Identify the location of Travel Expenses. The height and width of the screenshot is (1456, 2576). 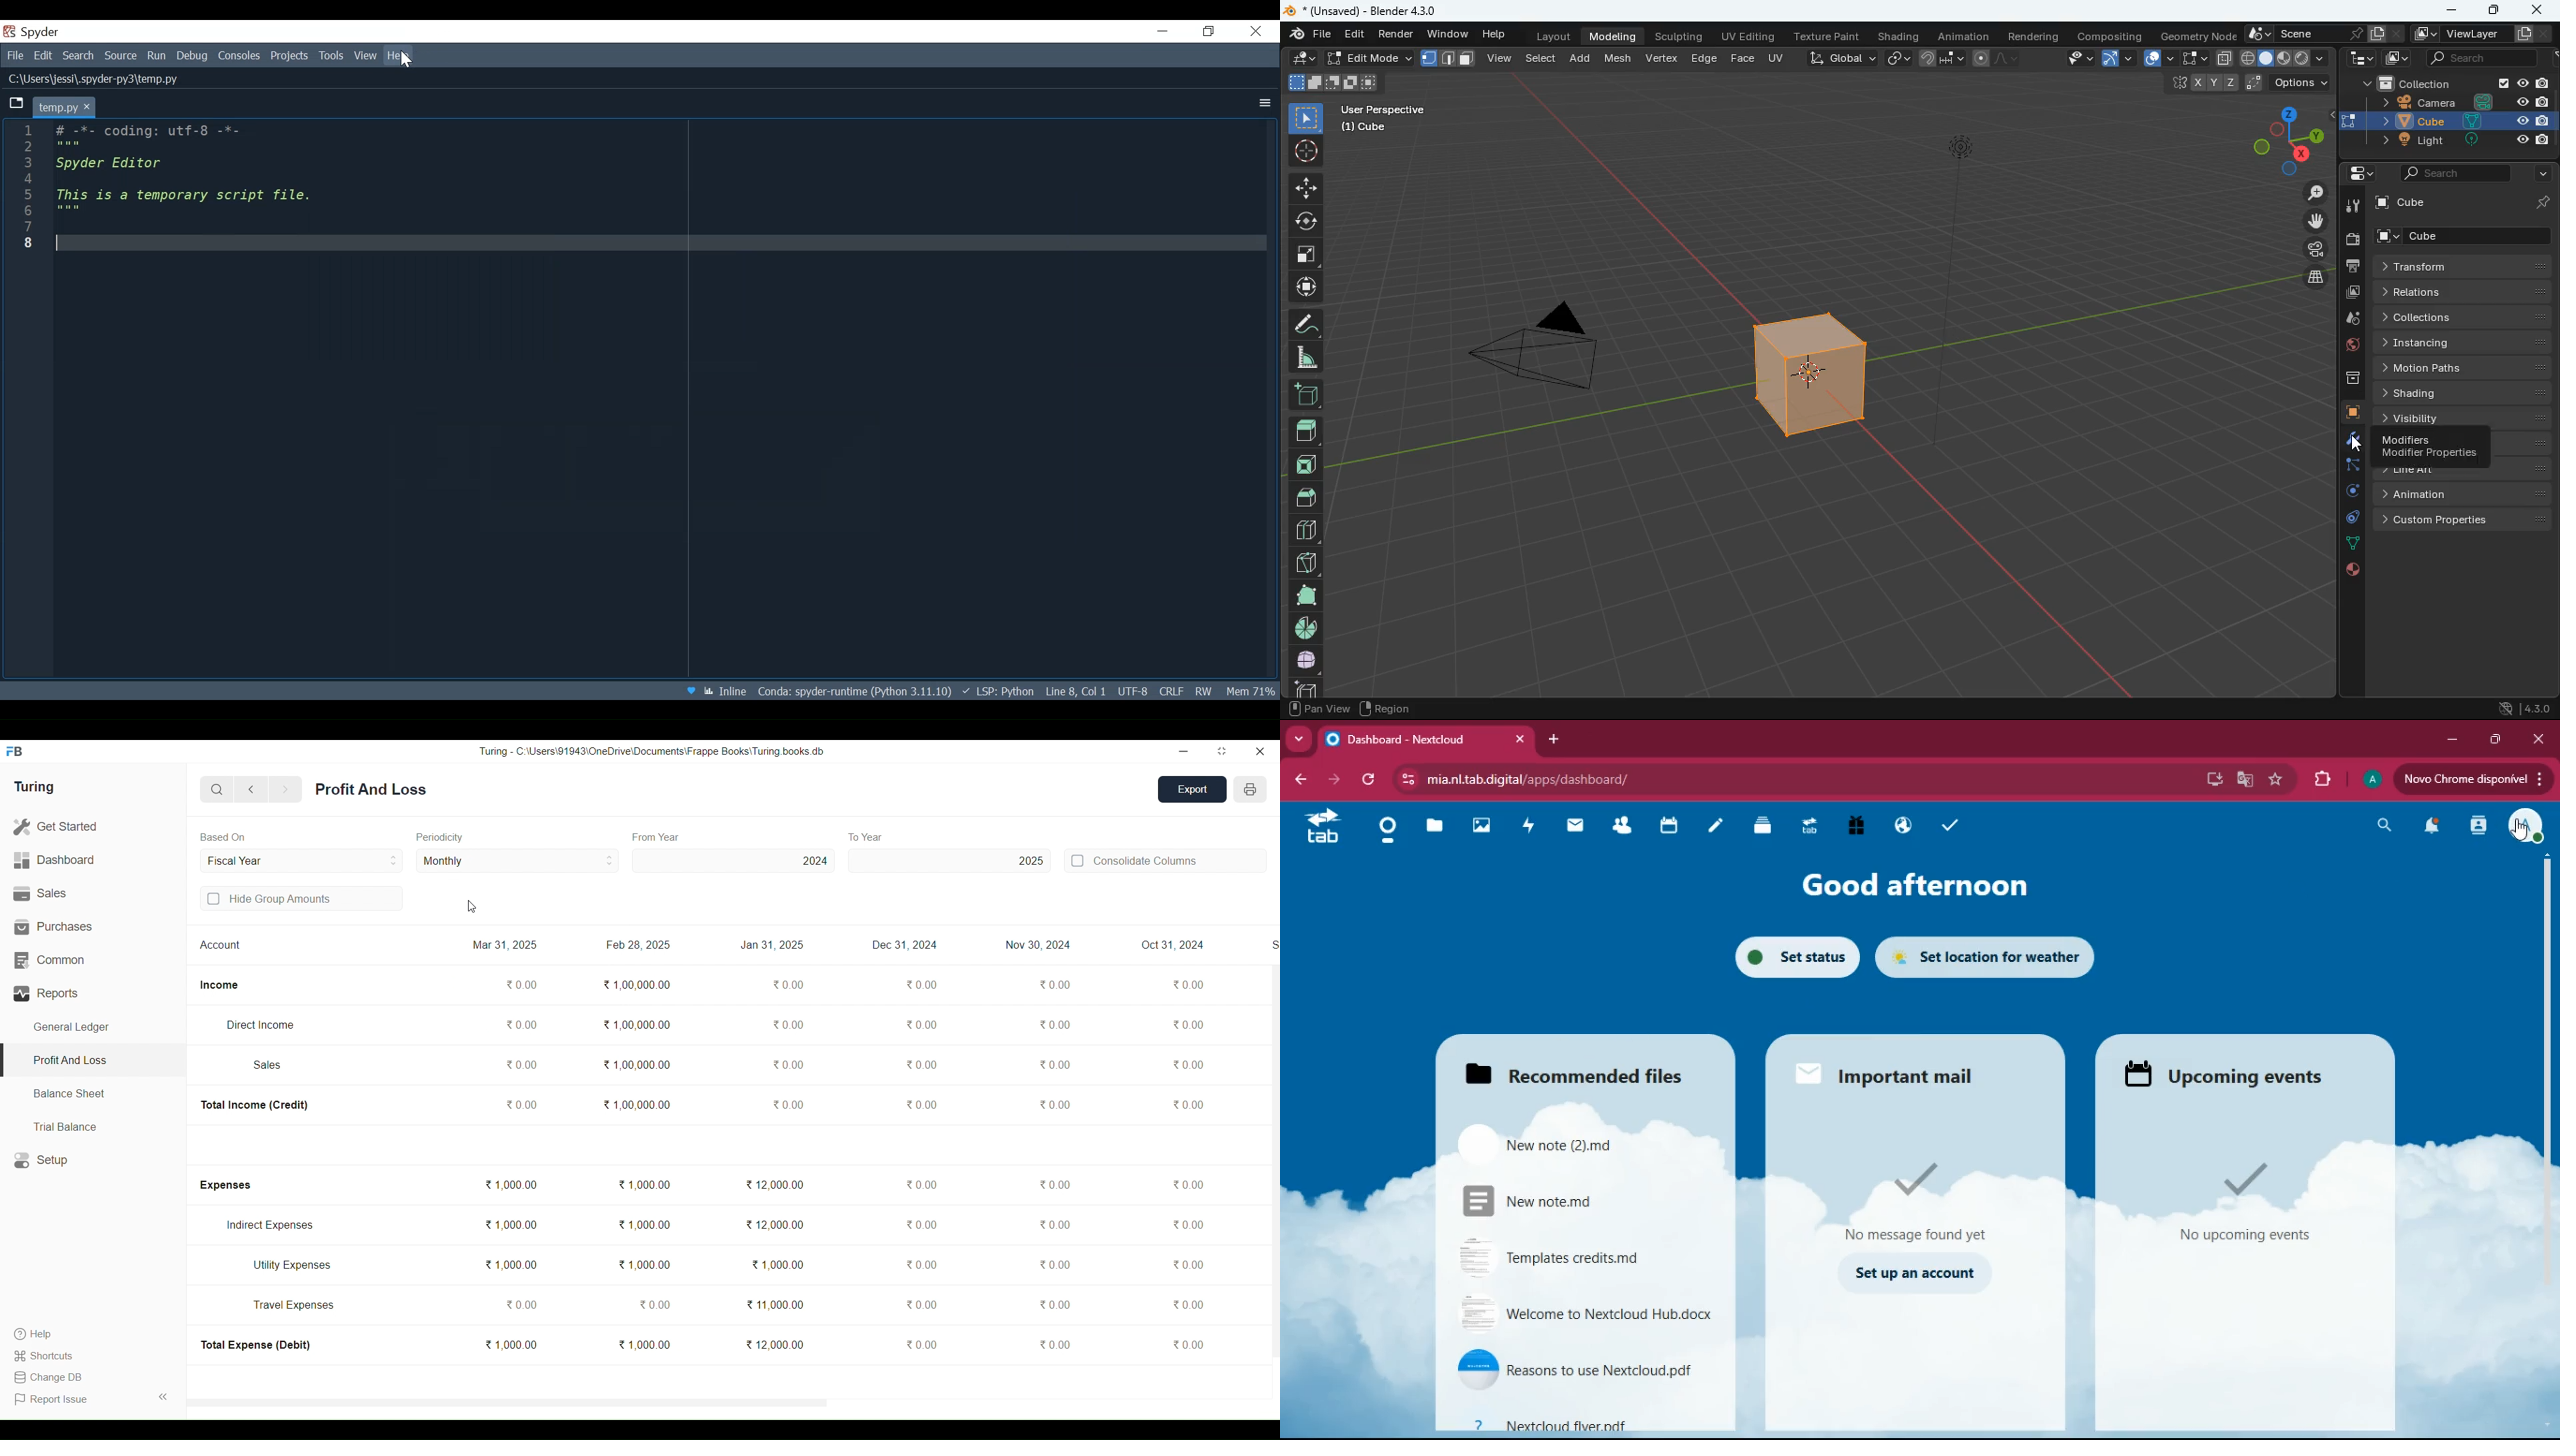
(294, 1305).